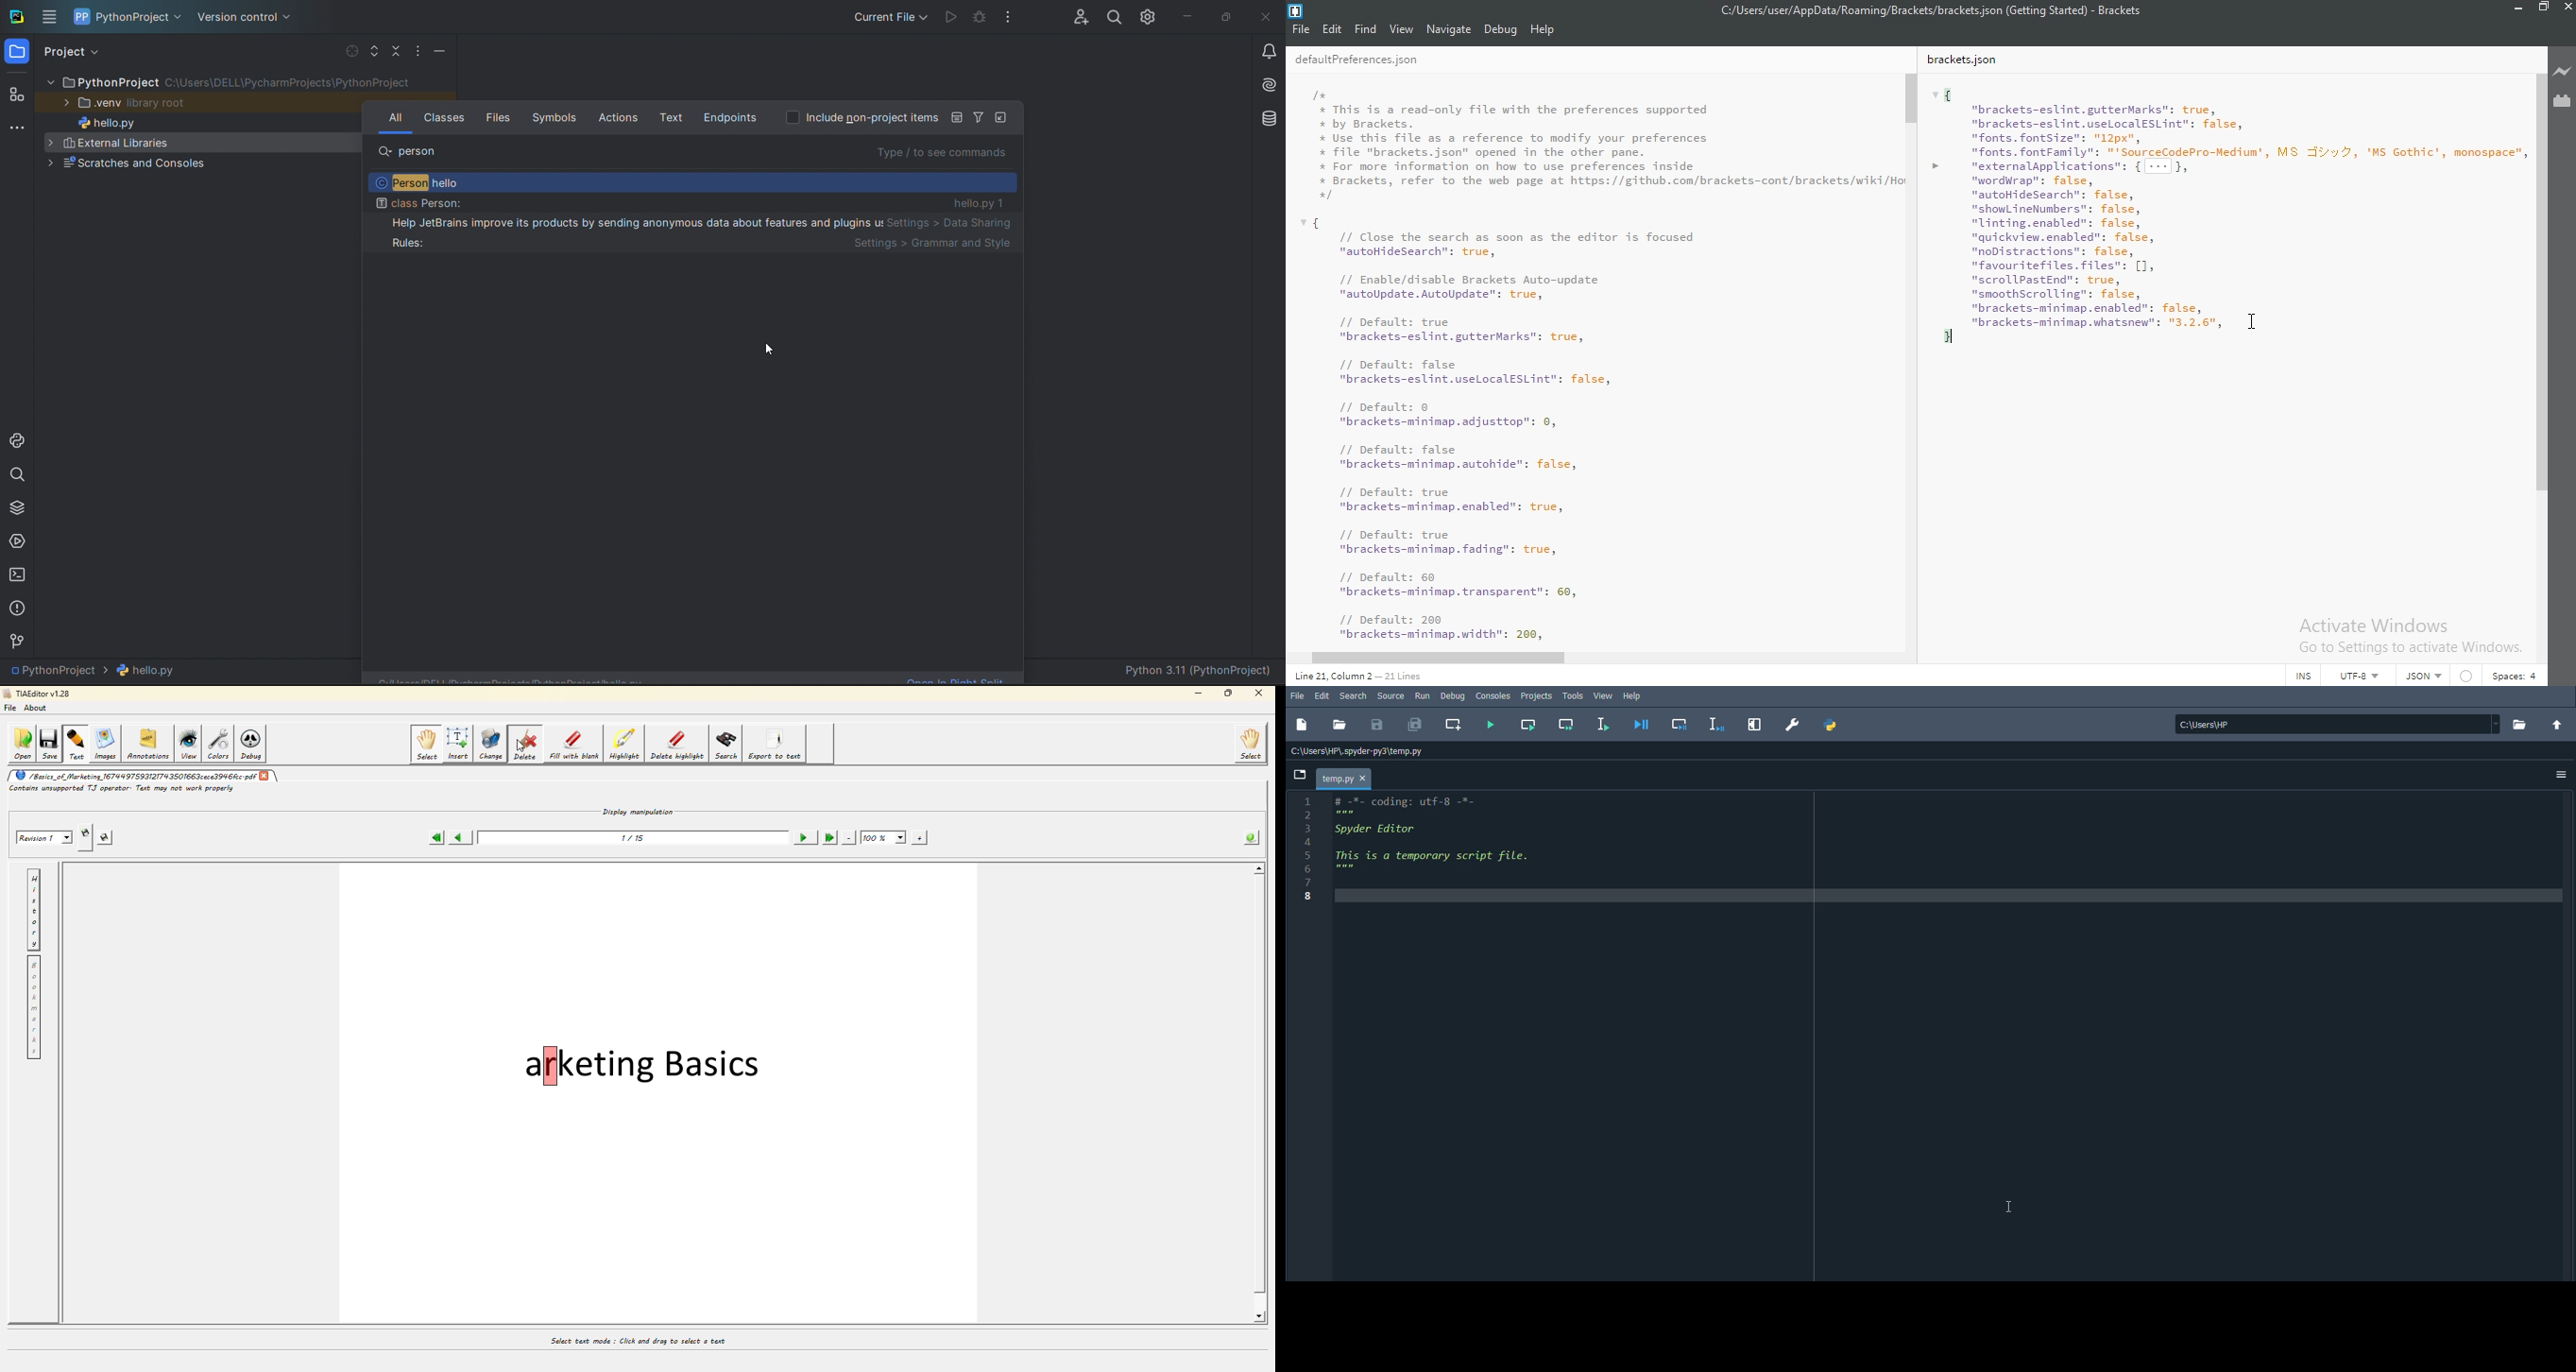  What do you see at coordinates (1573, 697) in the screenshot?
I see `Tools` at bounding box center [1573, 697].